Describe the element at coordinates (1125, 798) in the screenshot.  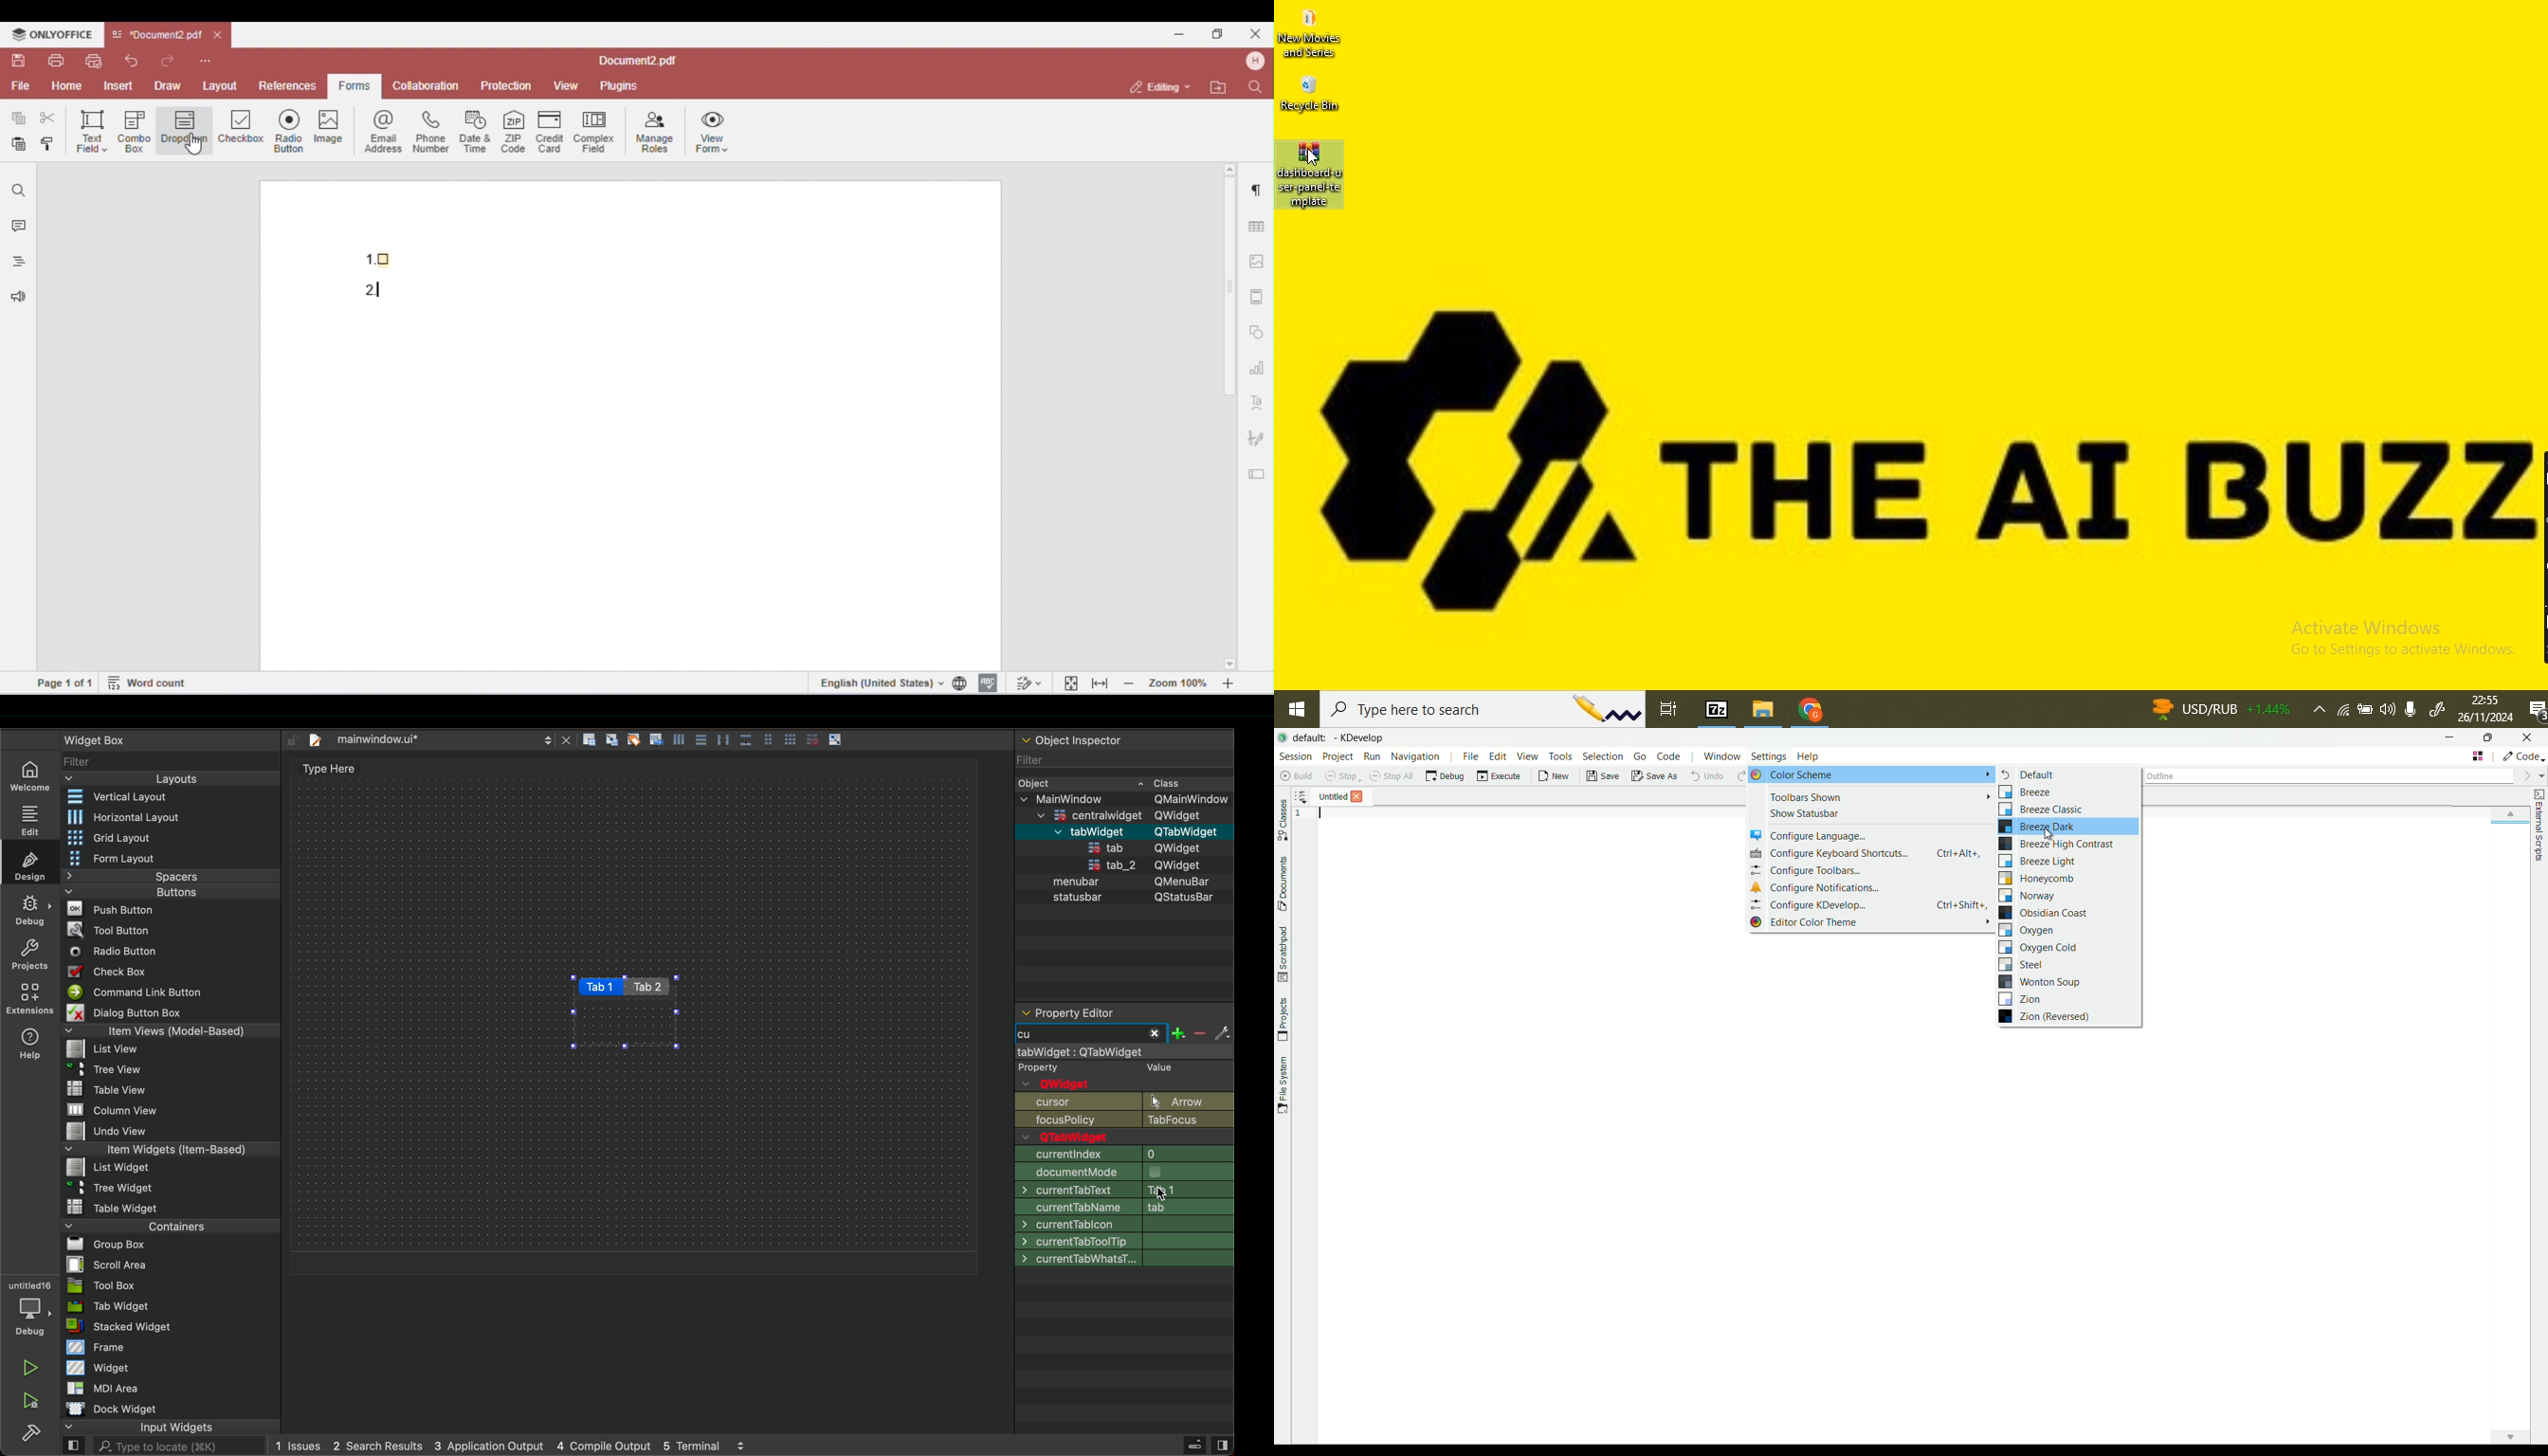
I see `v MainWindow OMainWindow` at that location.